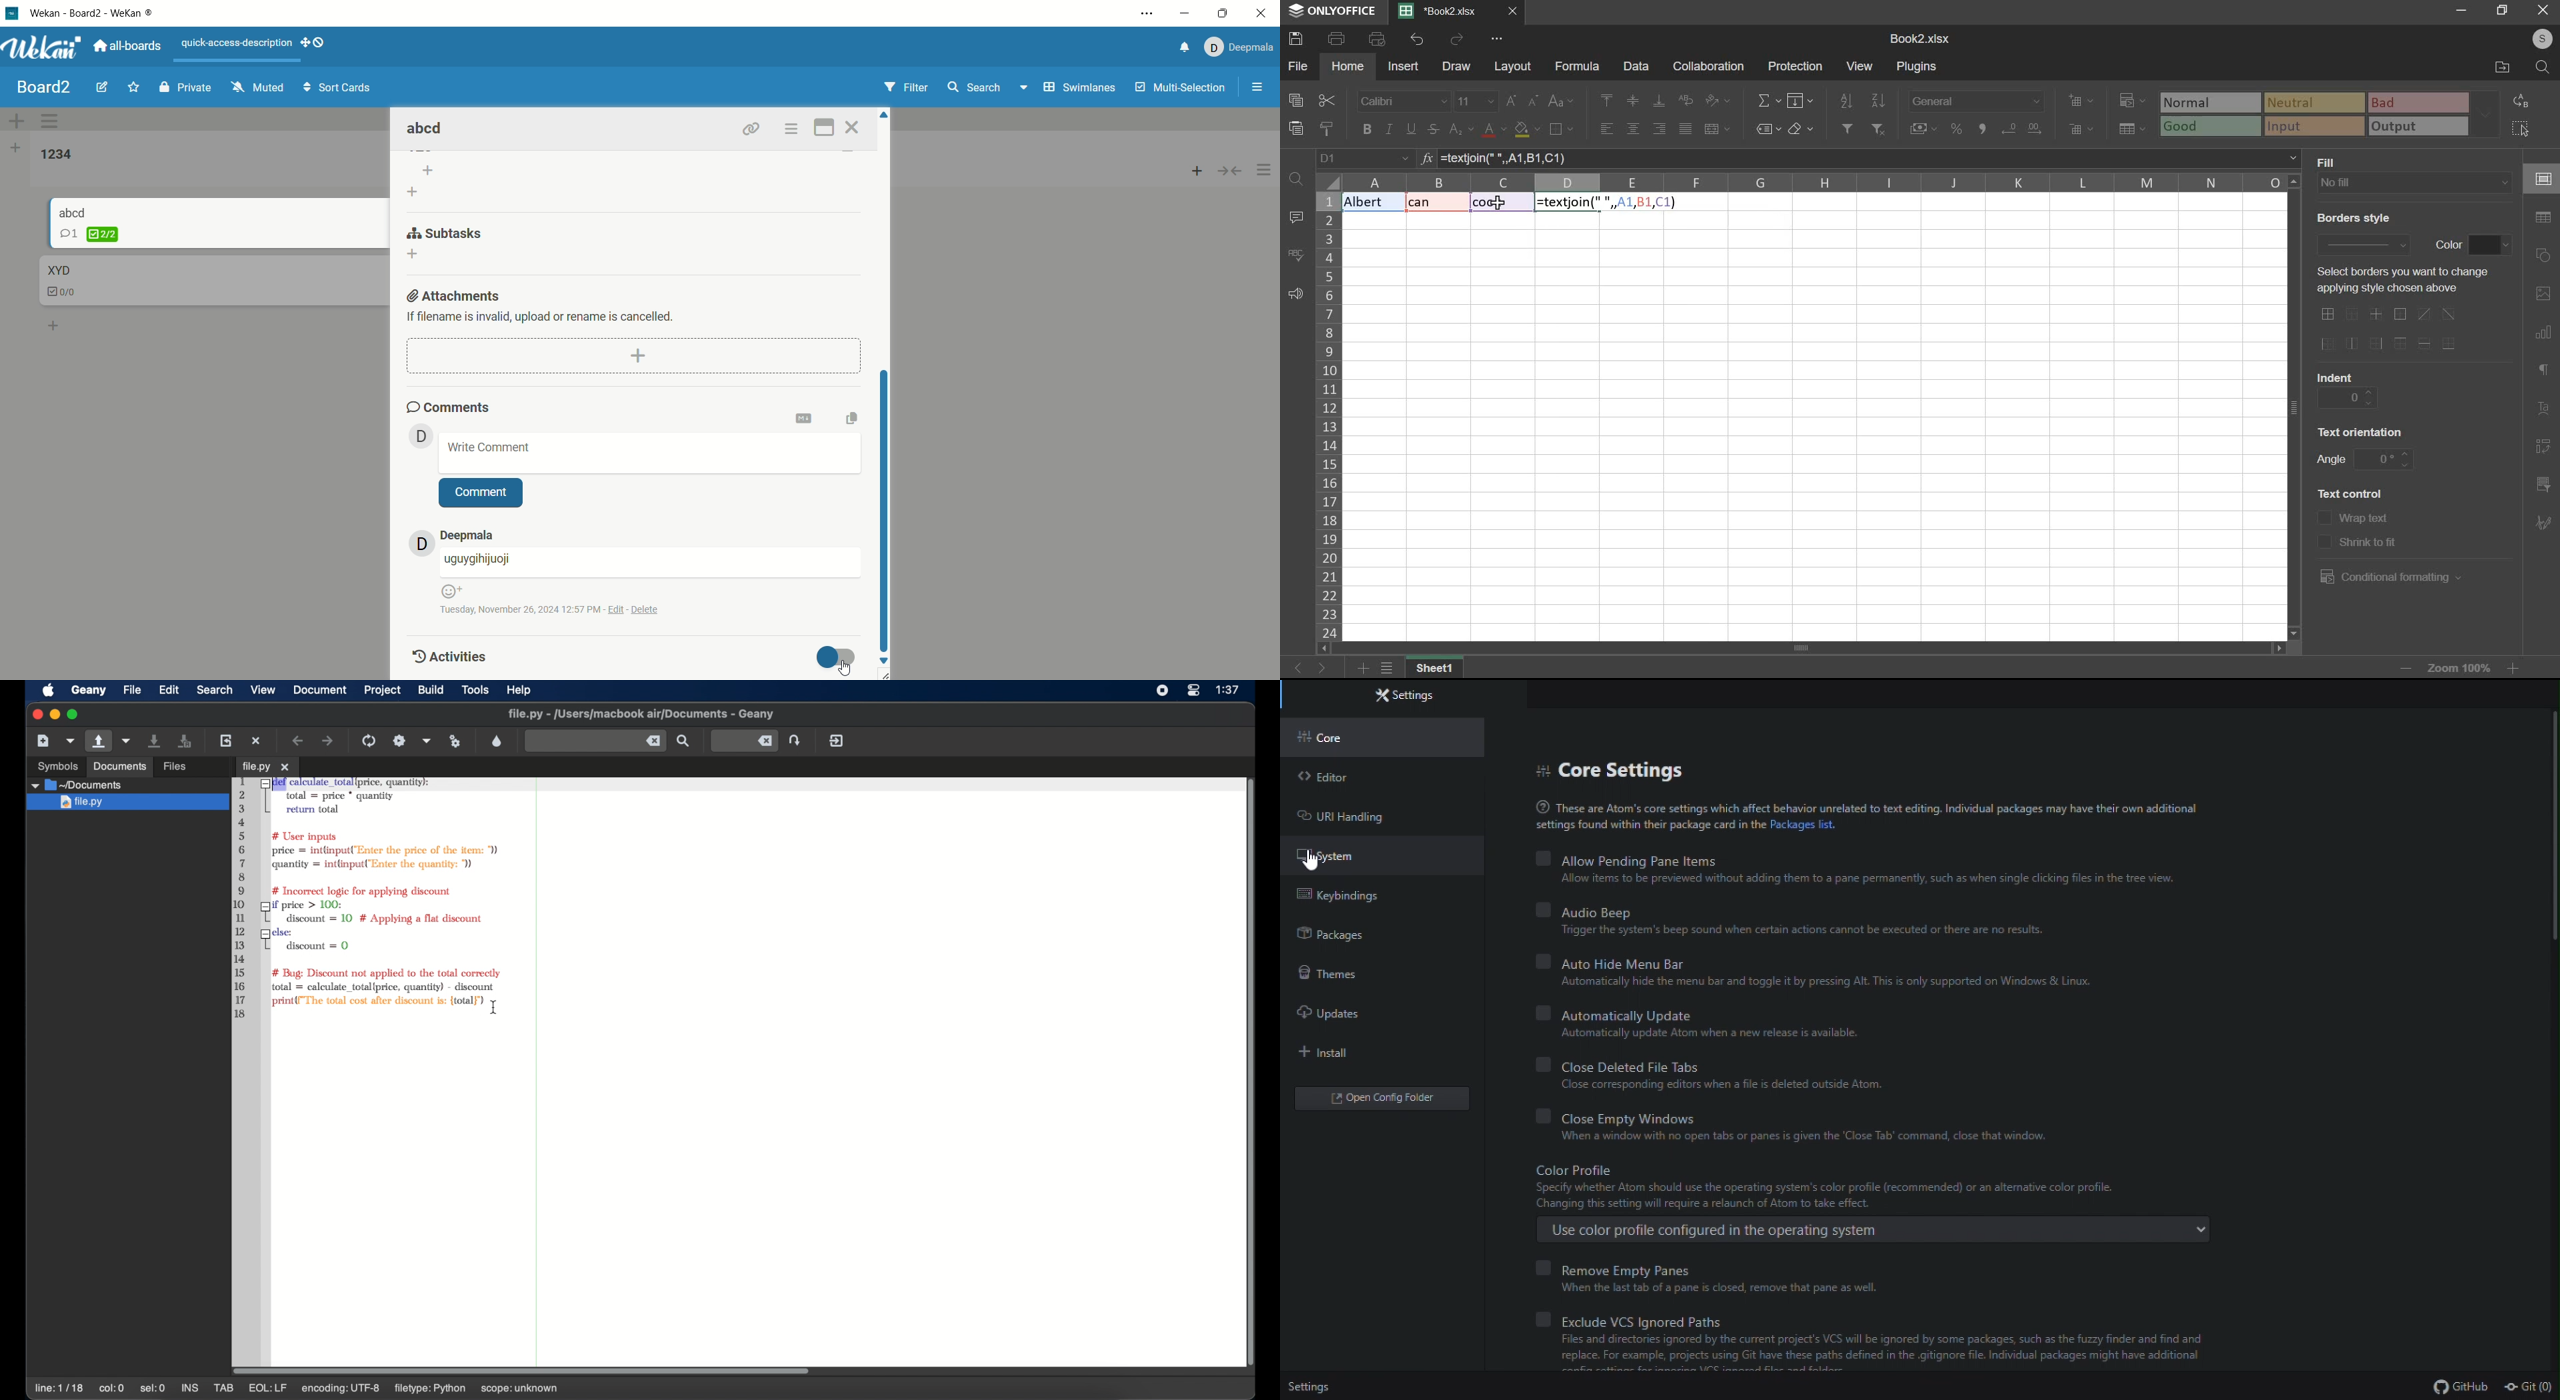 The image size is (2576, 1400). Describe the element at coordinates (2535, 38) in the screenshot. I see `user's account` at that location.